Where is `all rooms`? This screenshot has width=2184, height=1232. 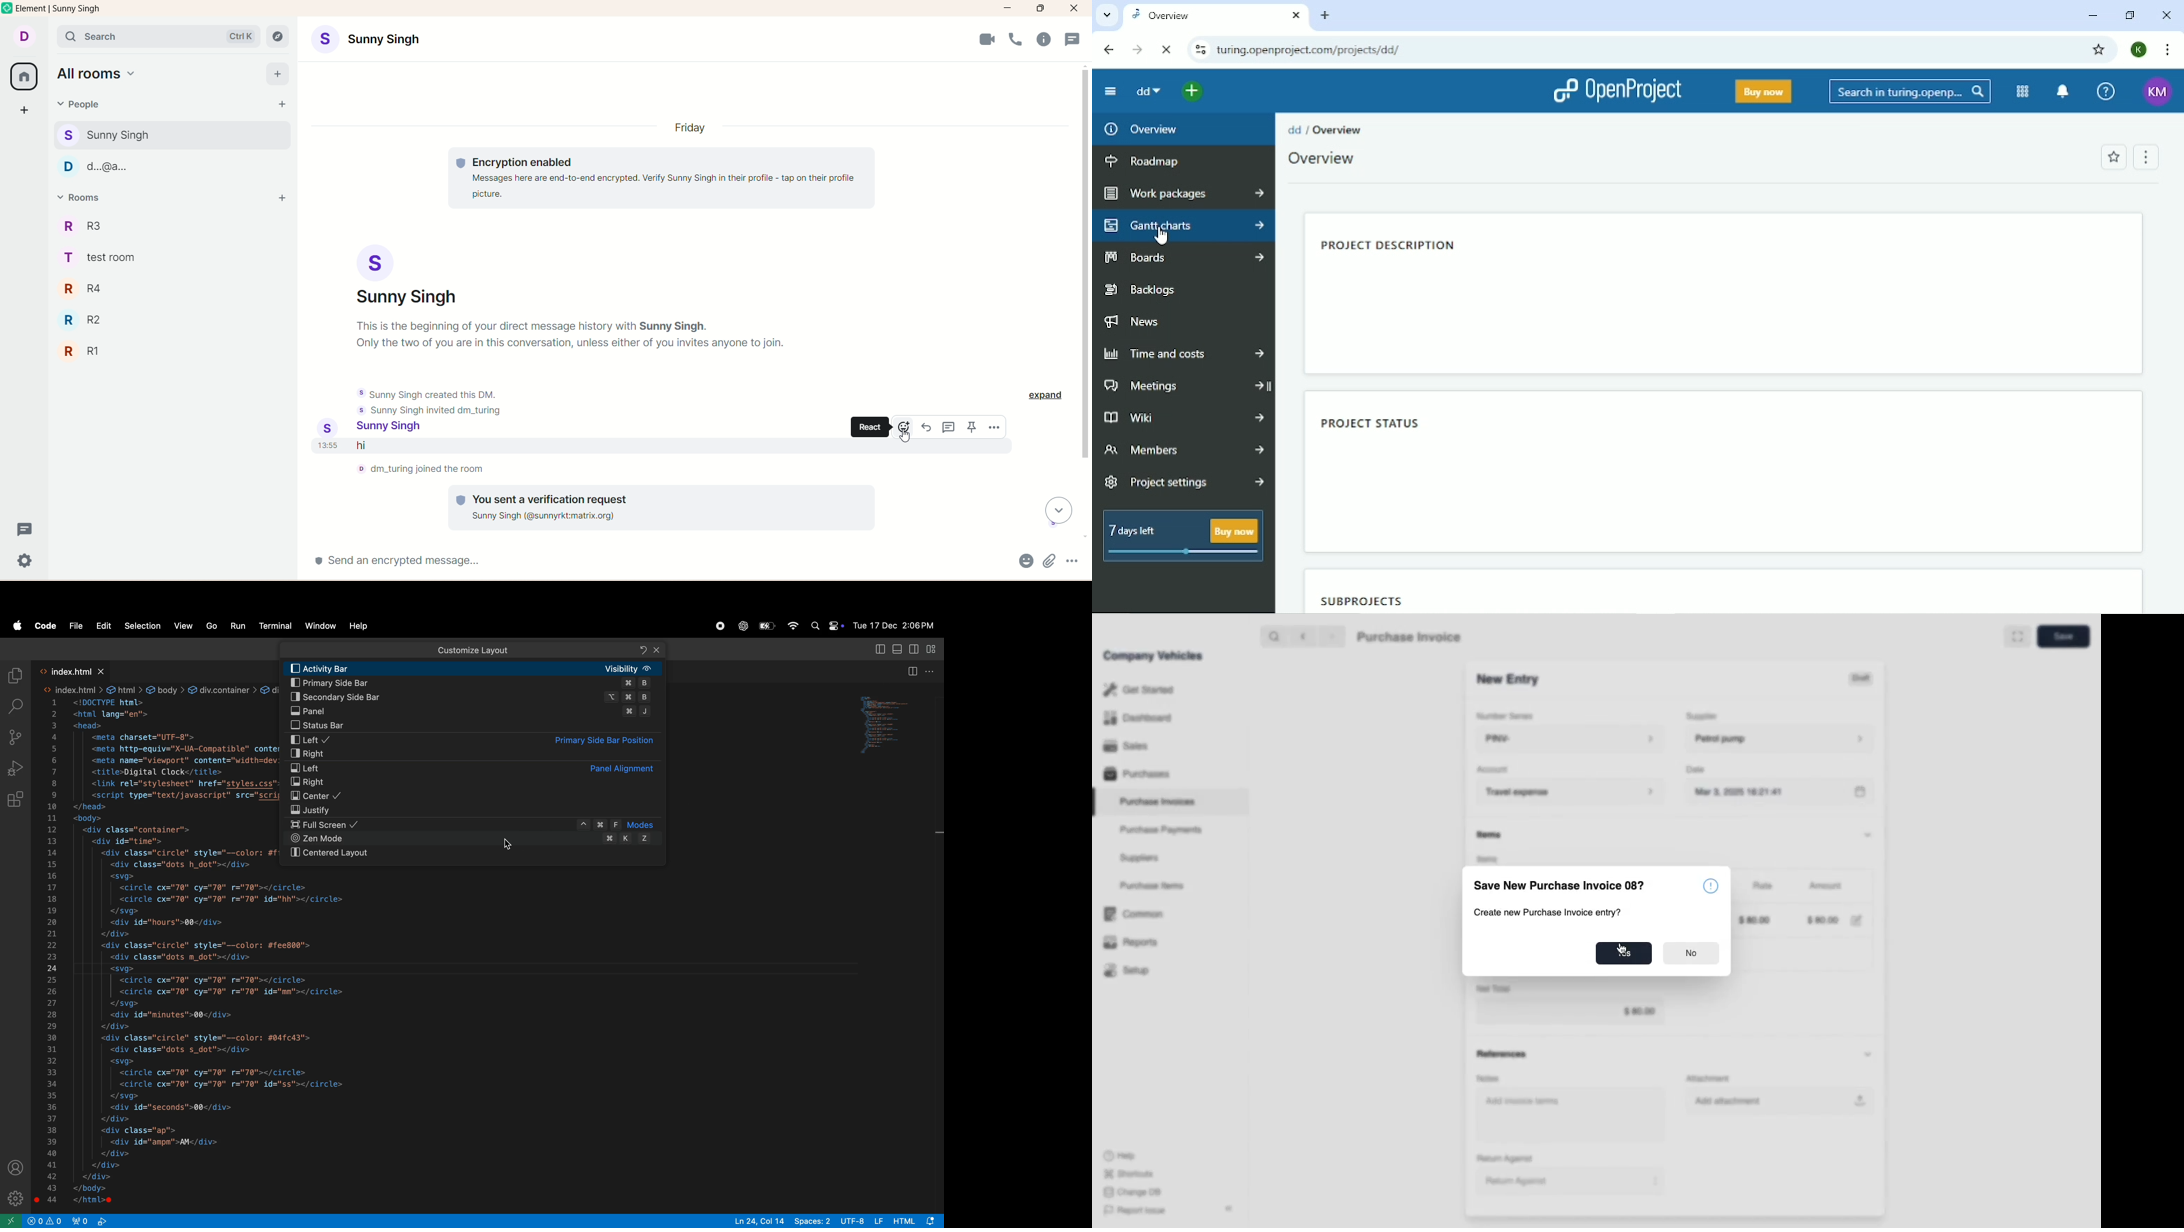
all rooms is located at coordinates (23, 77).